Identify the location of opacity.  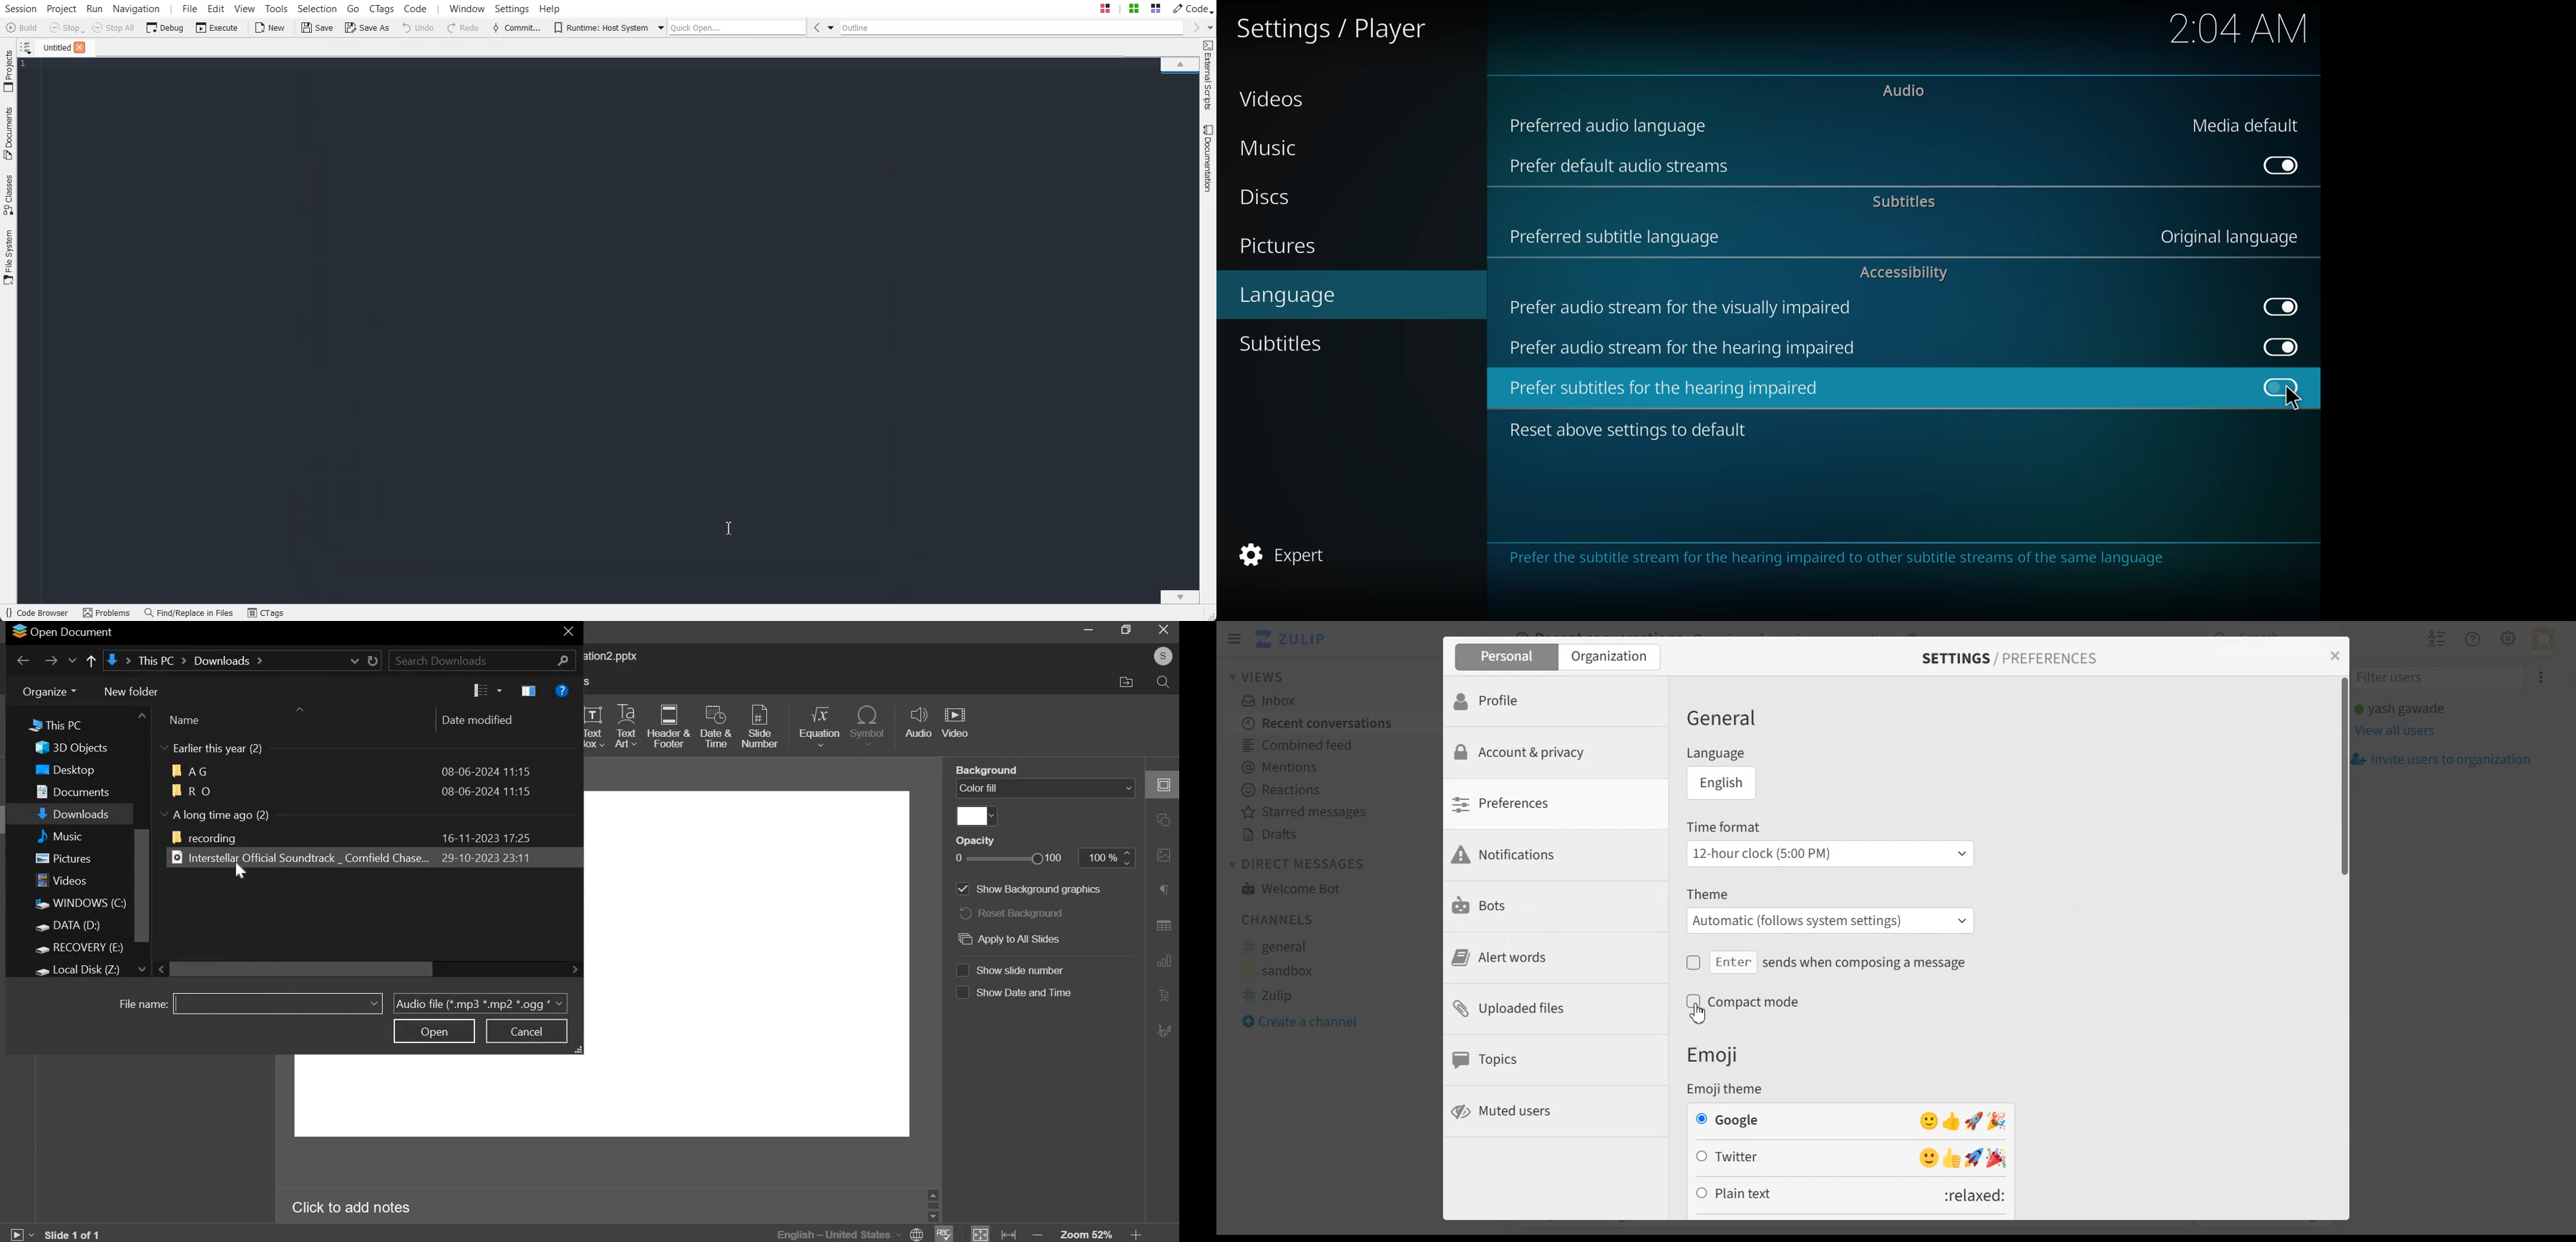
(975, 841).